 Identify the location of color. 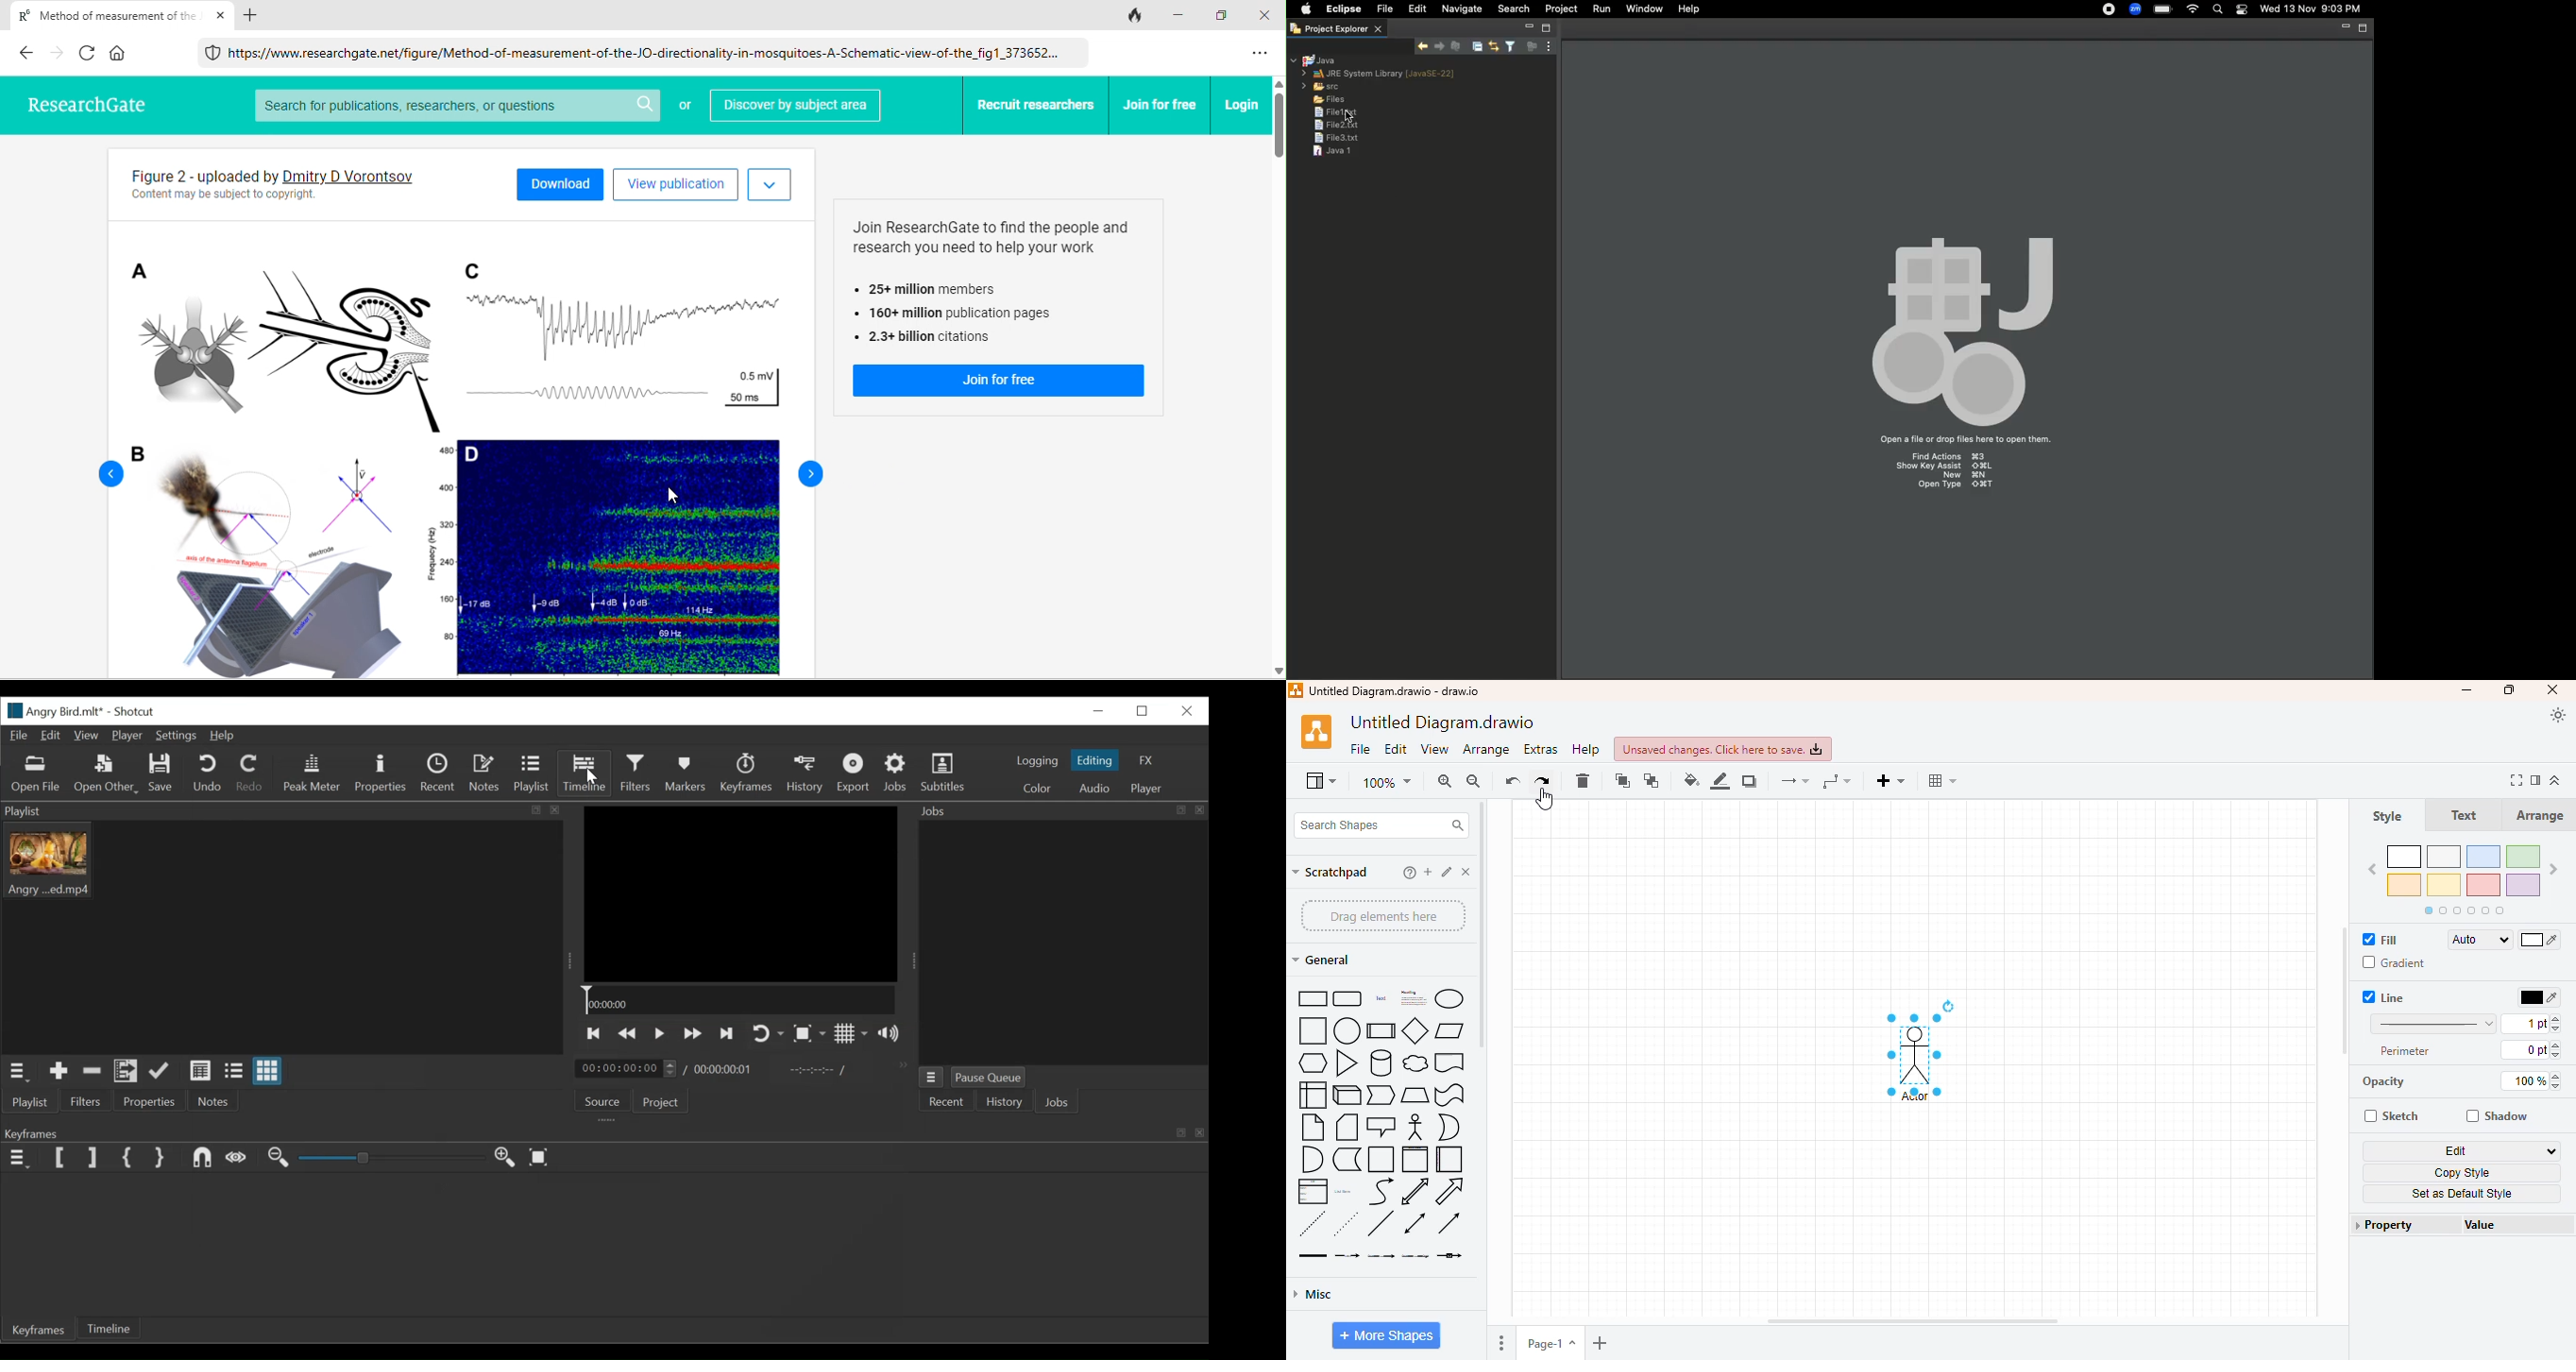
(2538, 997).